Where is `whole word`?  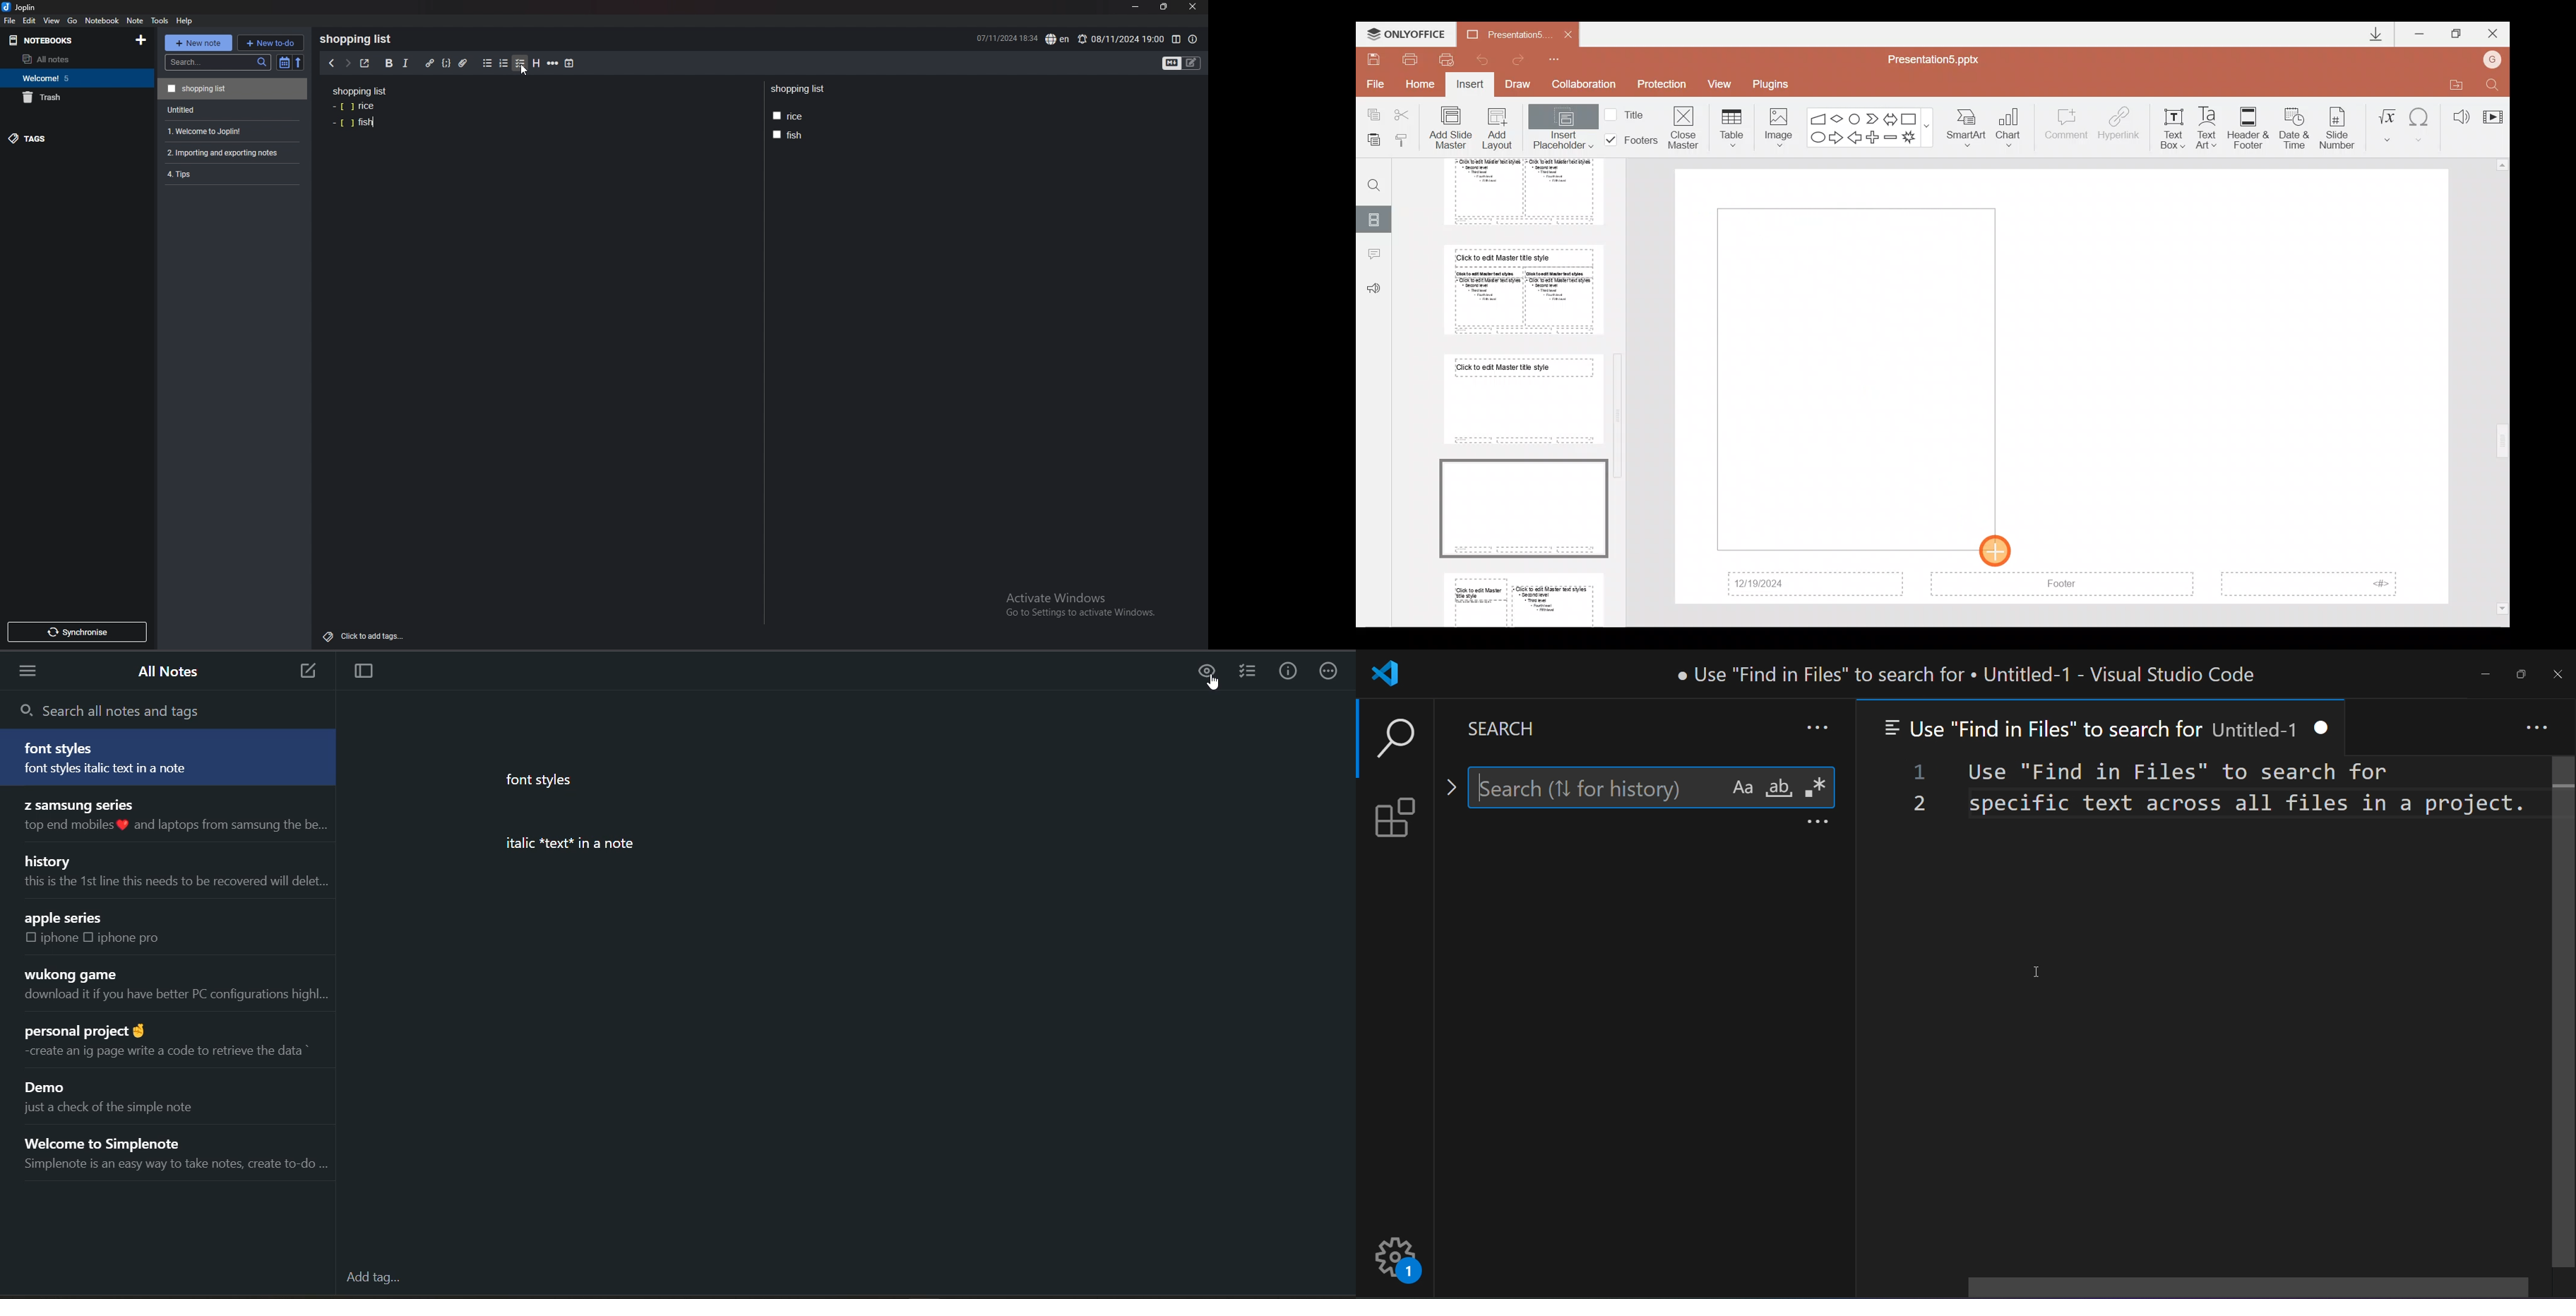 whole word is located at coordinates (1778, 787).